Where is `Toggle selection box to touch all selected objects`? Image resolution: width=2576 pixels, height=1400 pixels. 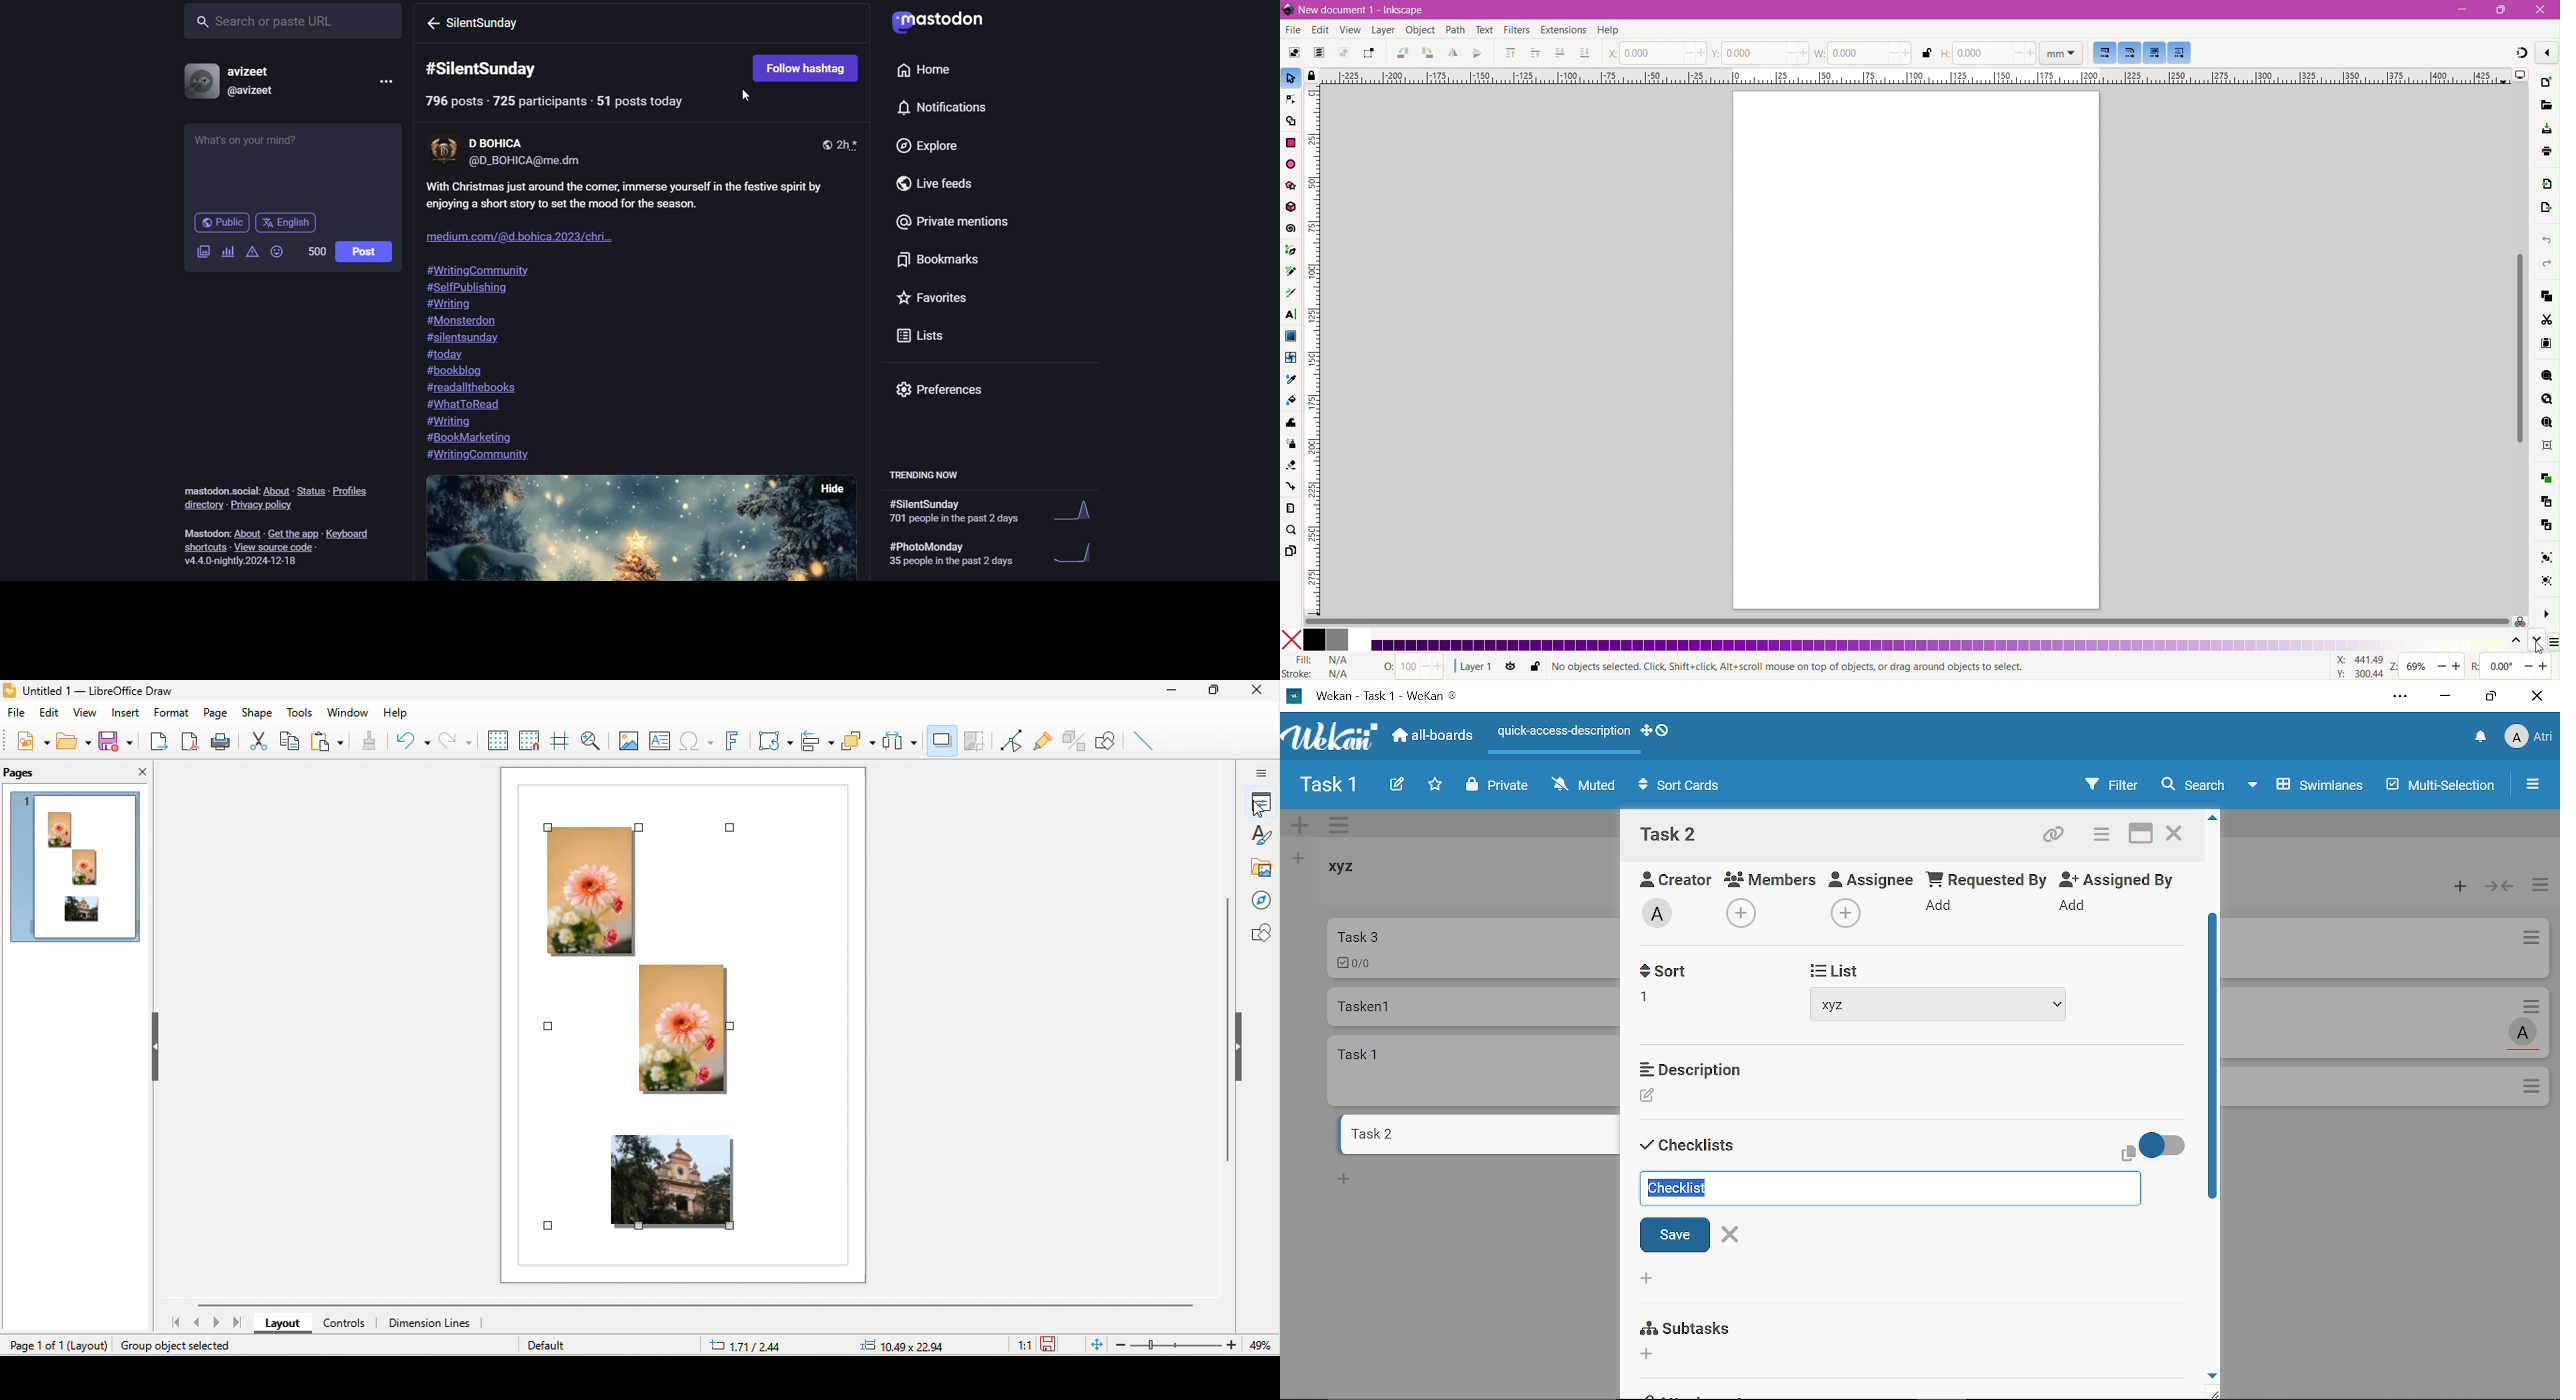 Toggle selection box to touch all selected objects is located at coordinates (1369, 53).